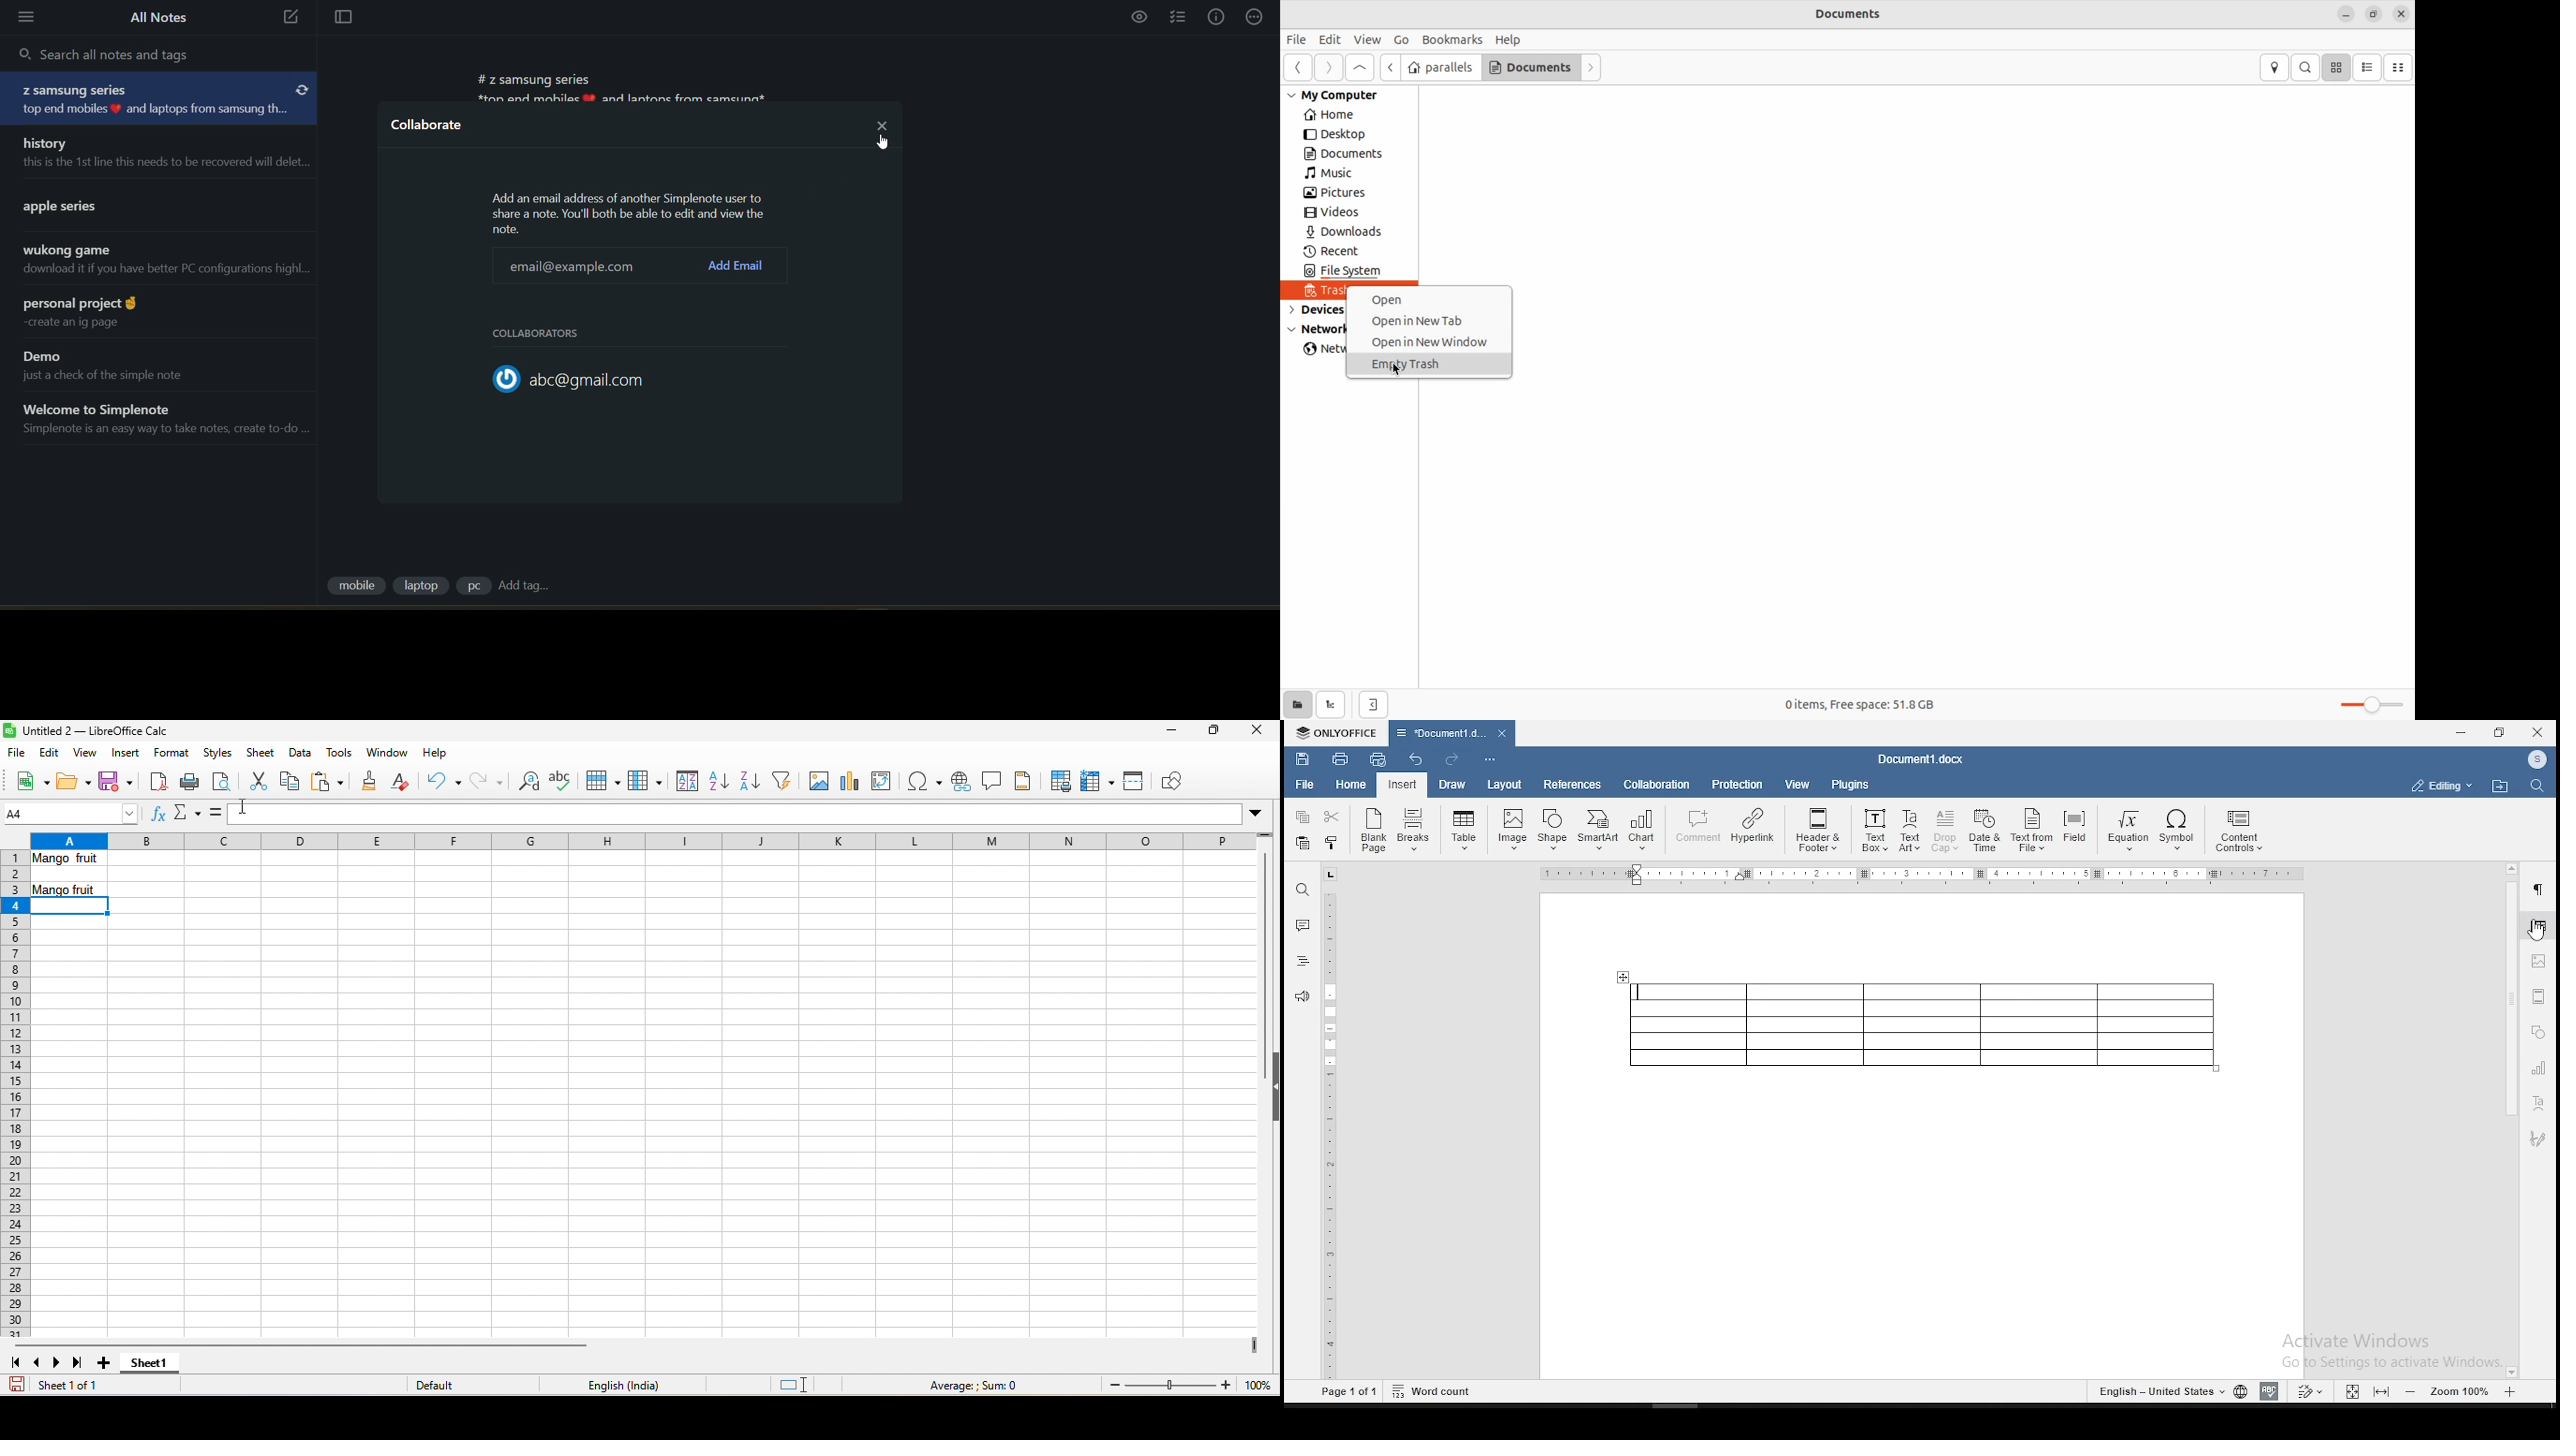 This screenshot has width=2576, height=1456. Describe the element at coordinates (454, 1386) in the screenshot. I see `default` at that location.